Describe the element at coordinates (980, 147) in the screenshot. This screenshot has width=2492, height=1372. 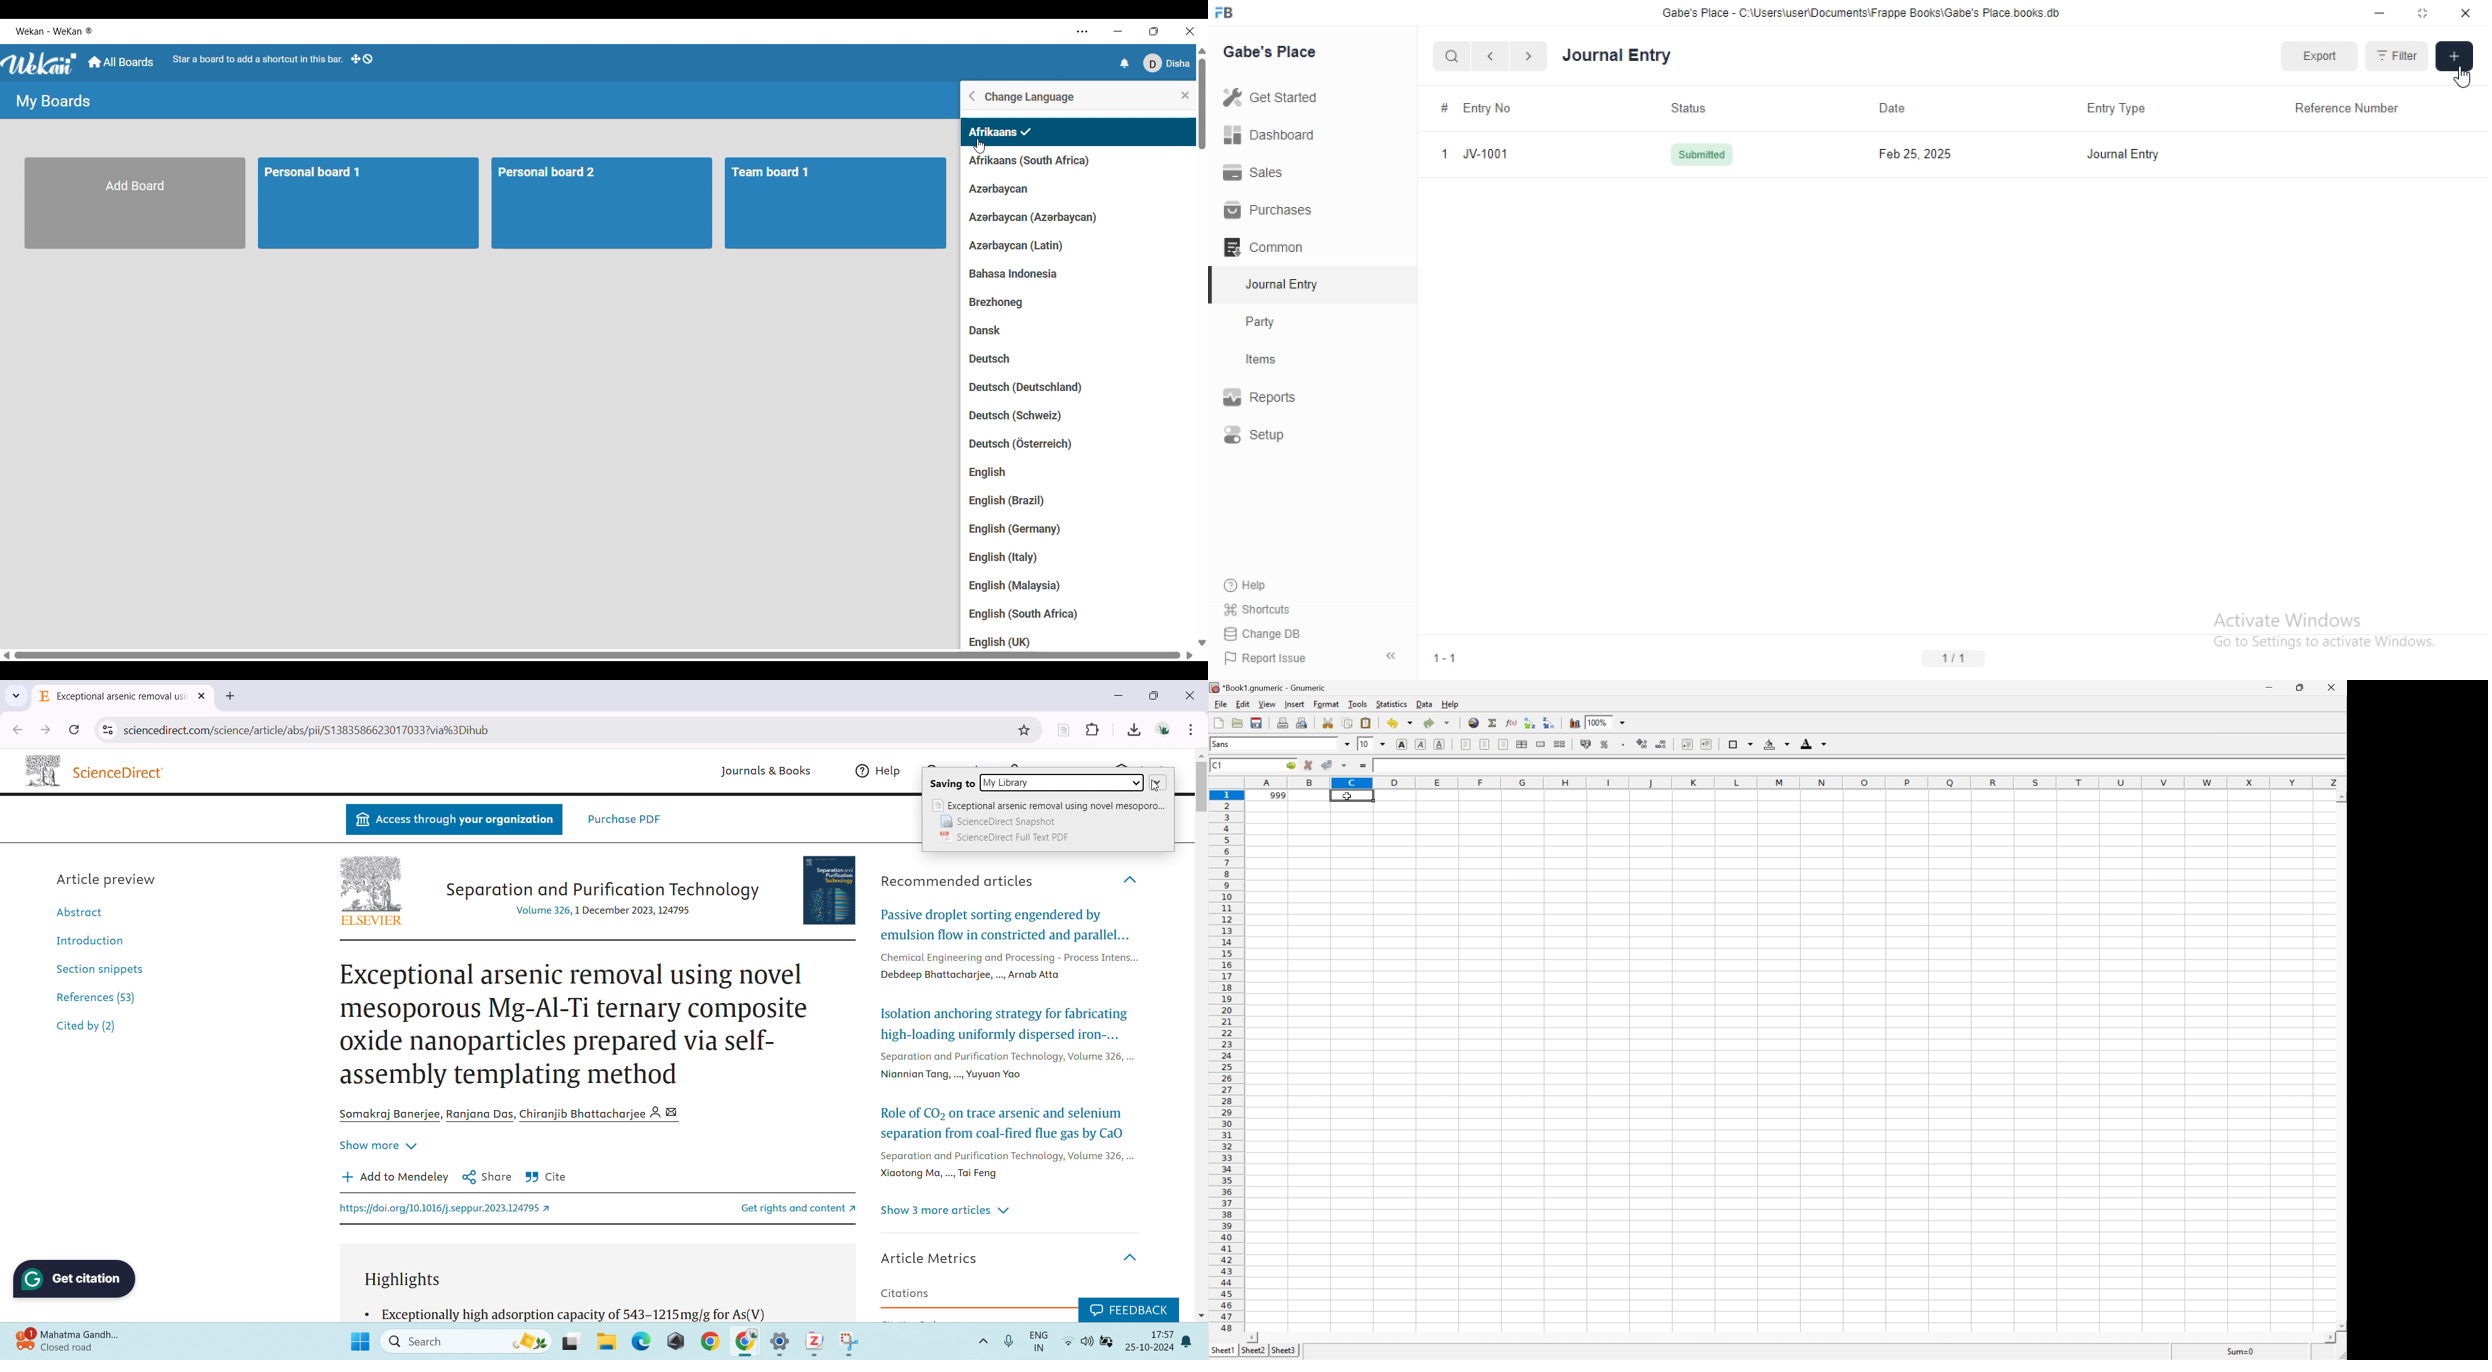
I see `Cursor` at that location.